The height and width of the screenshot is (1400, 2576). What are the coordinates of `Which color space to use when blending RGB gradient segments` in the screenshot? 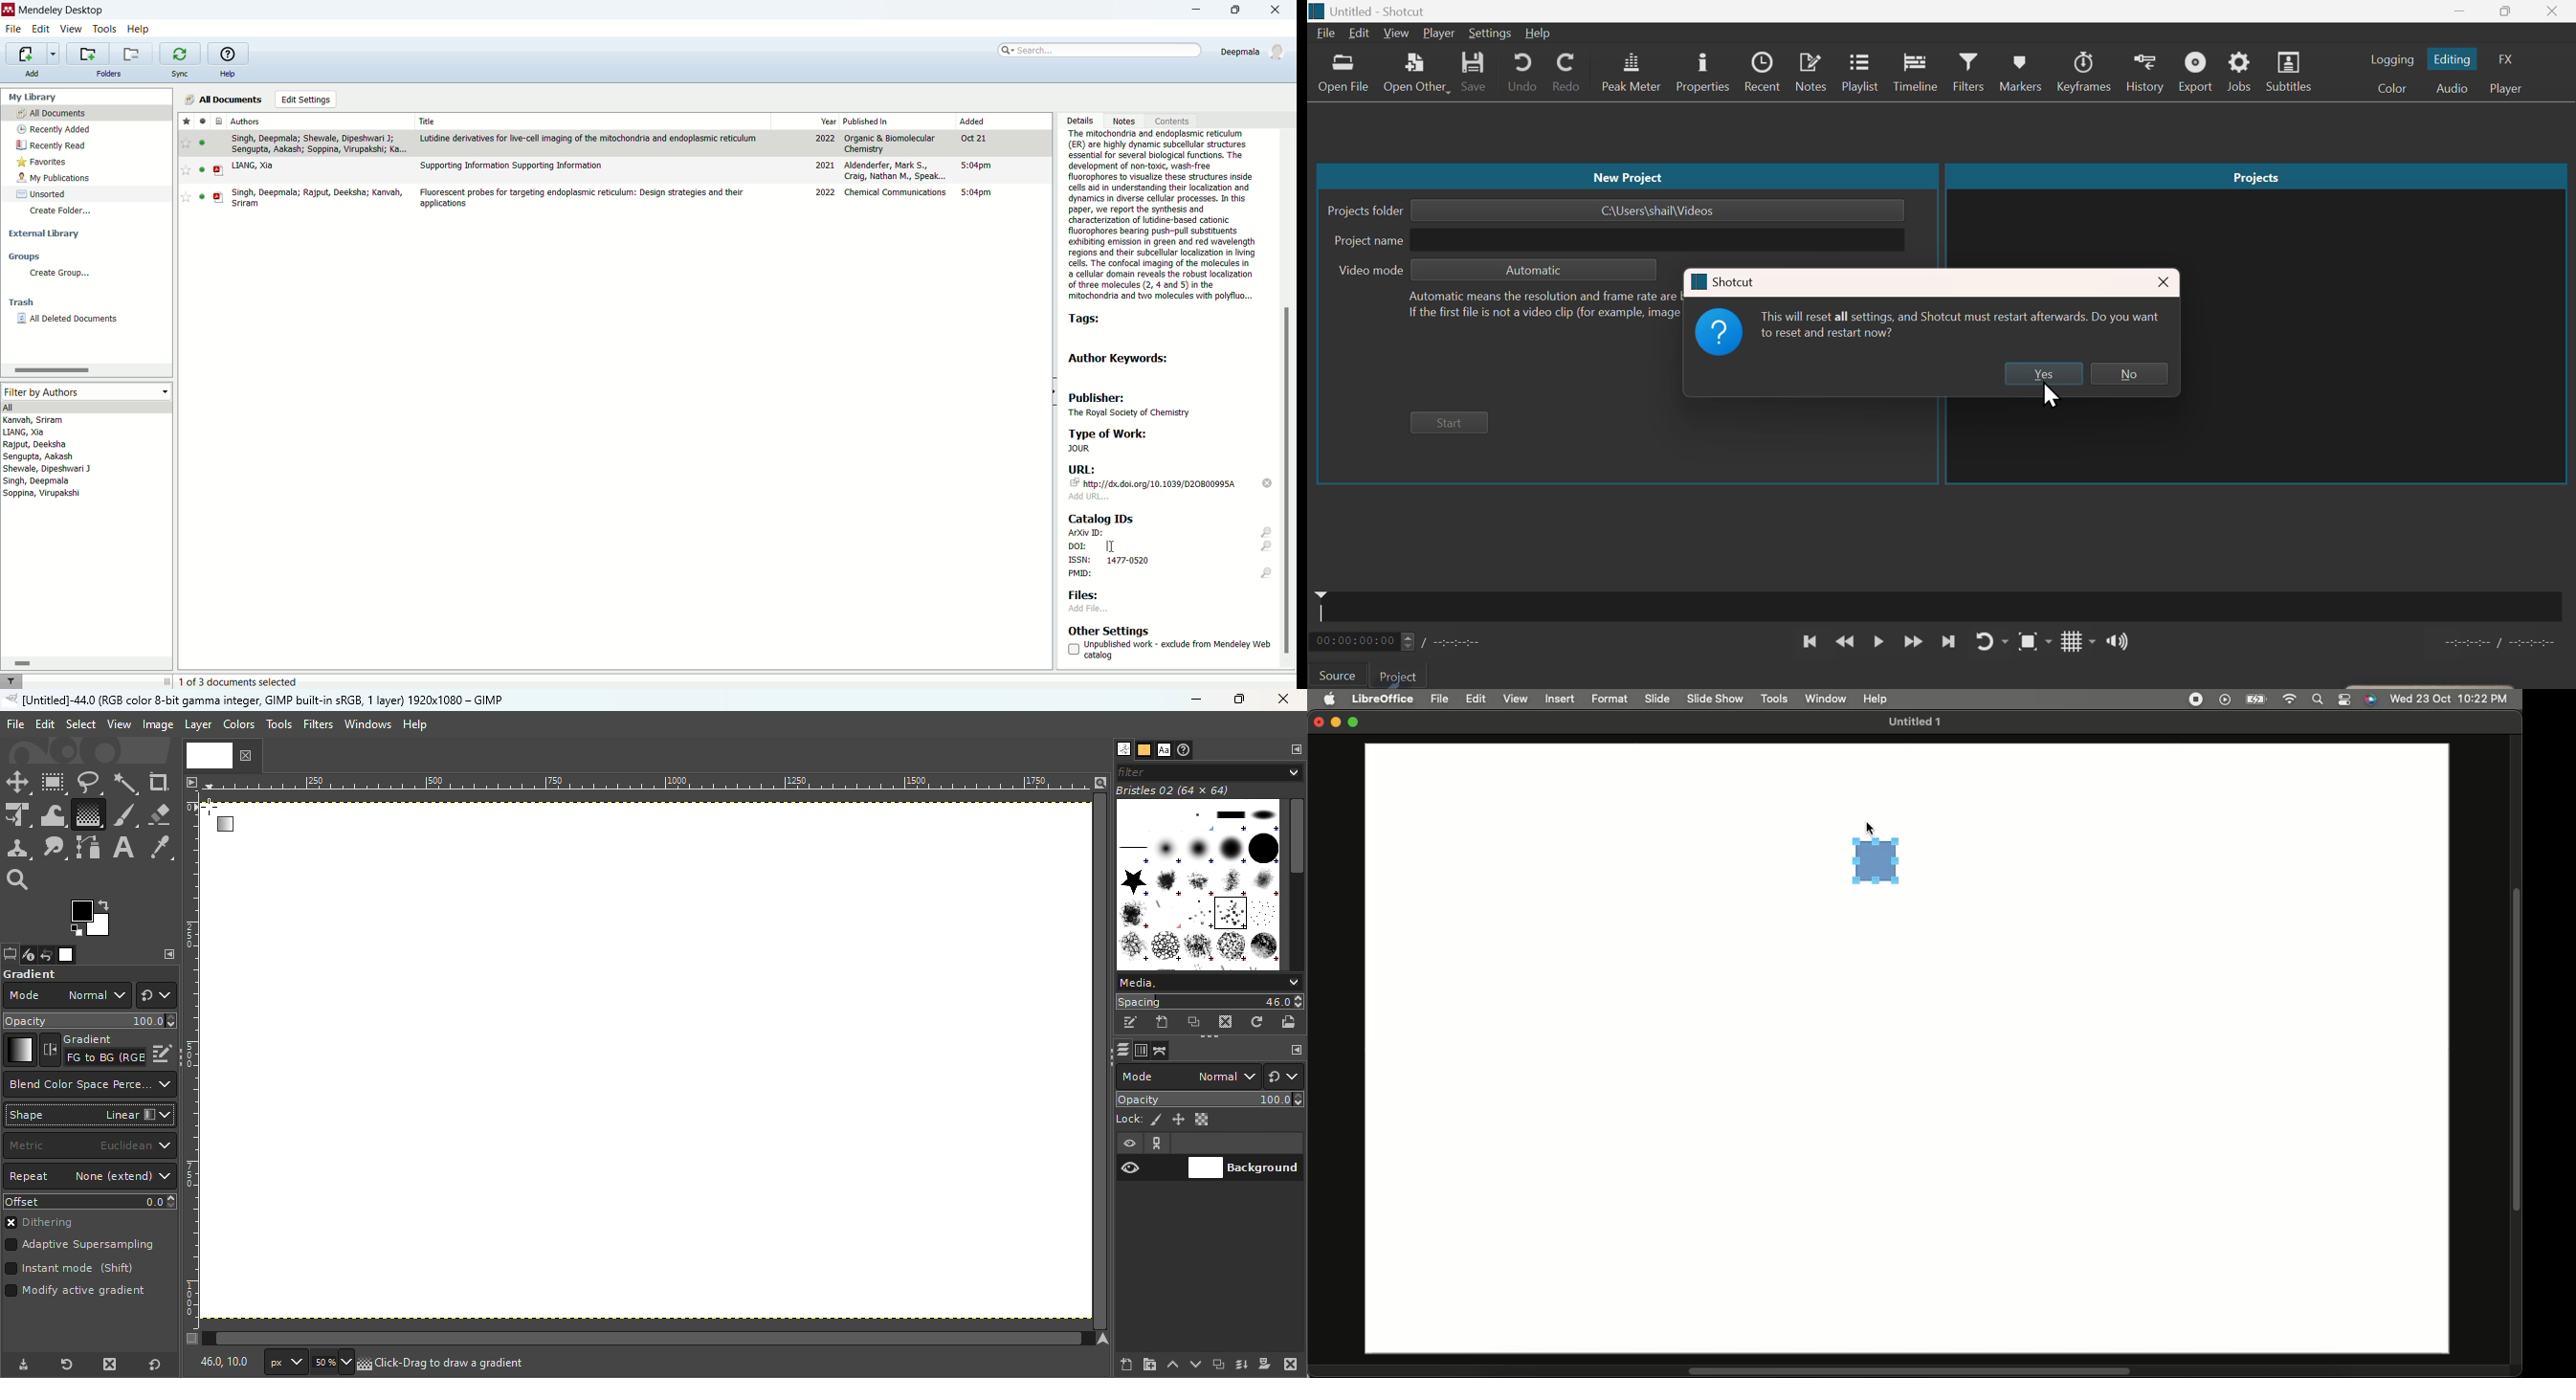 It's located at (88, 1084).